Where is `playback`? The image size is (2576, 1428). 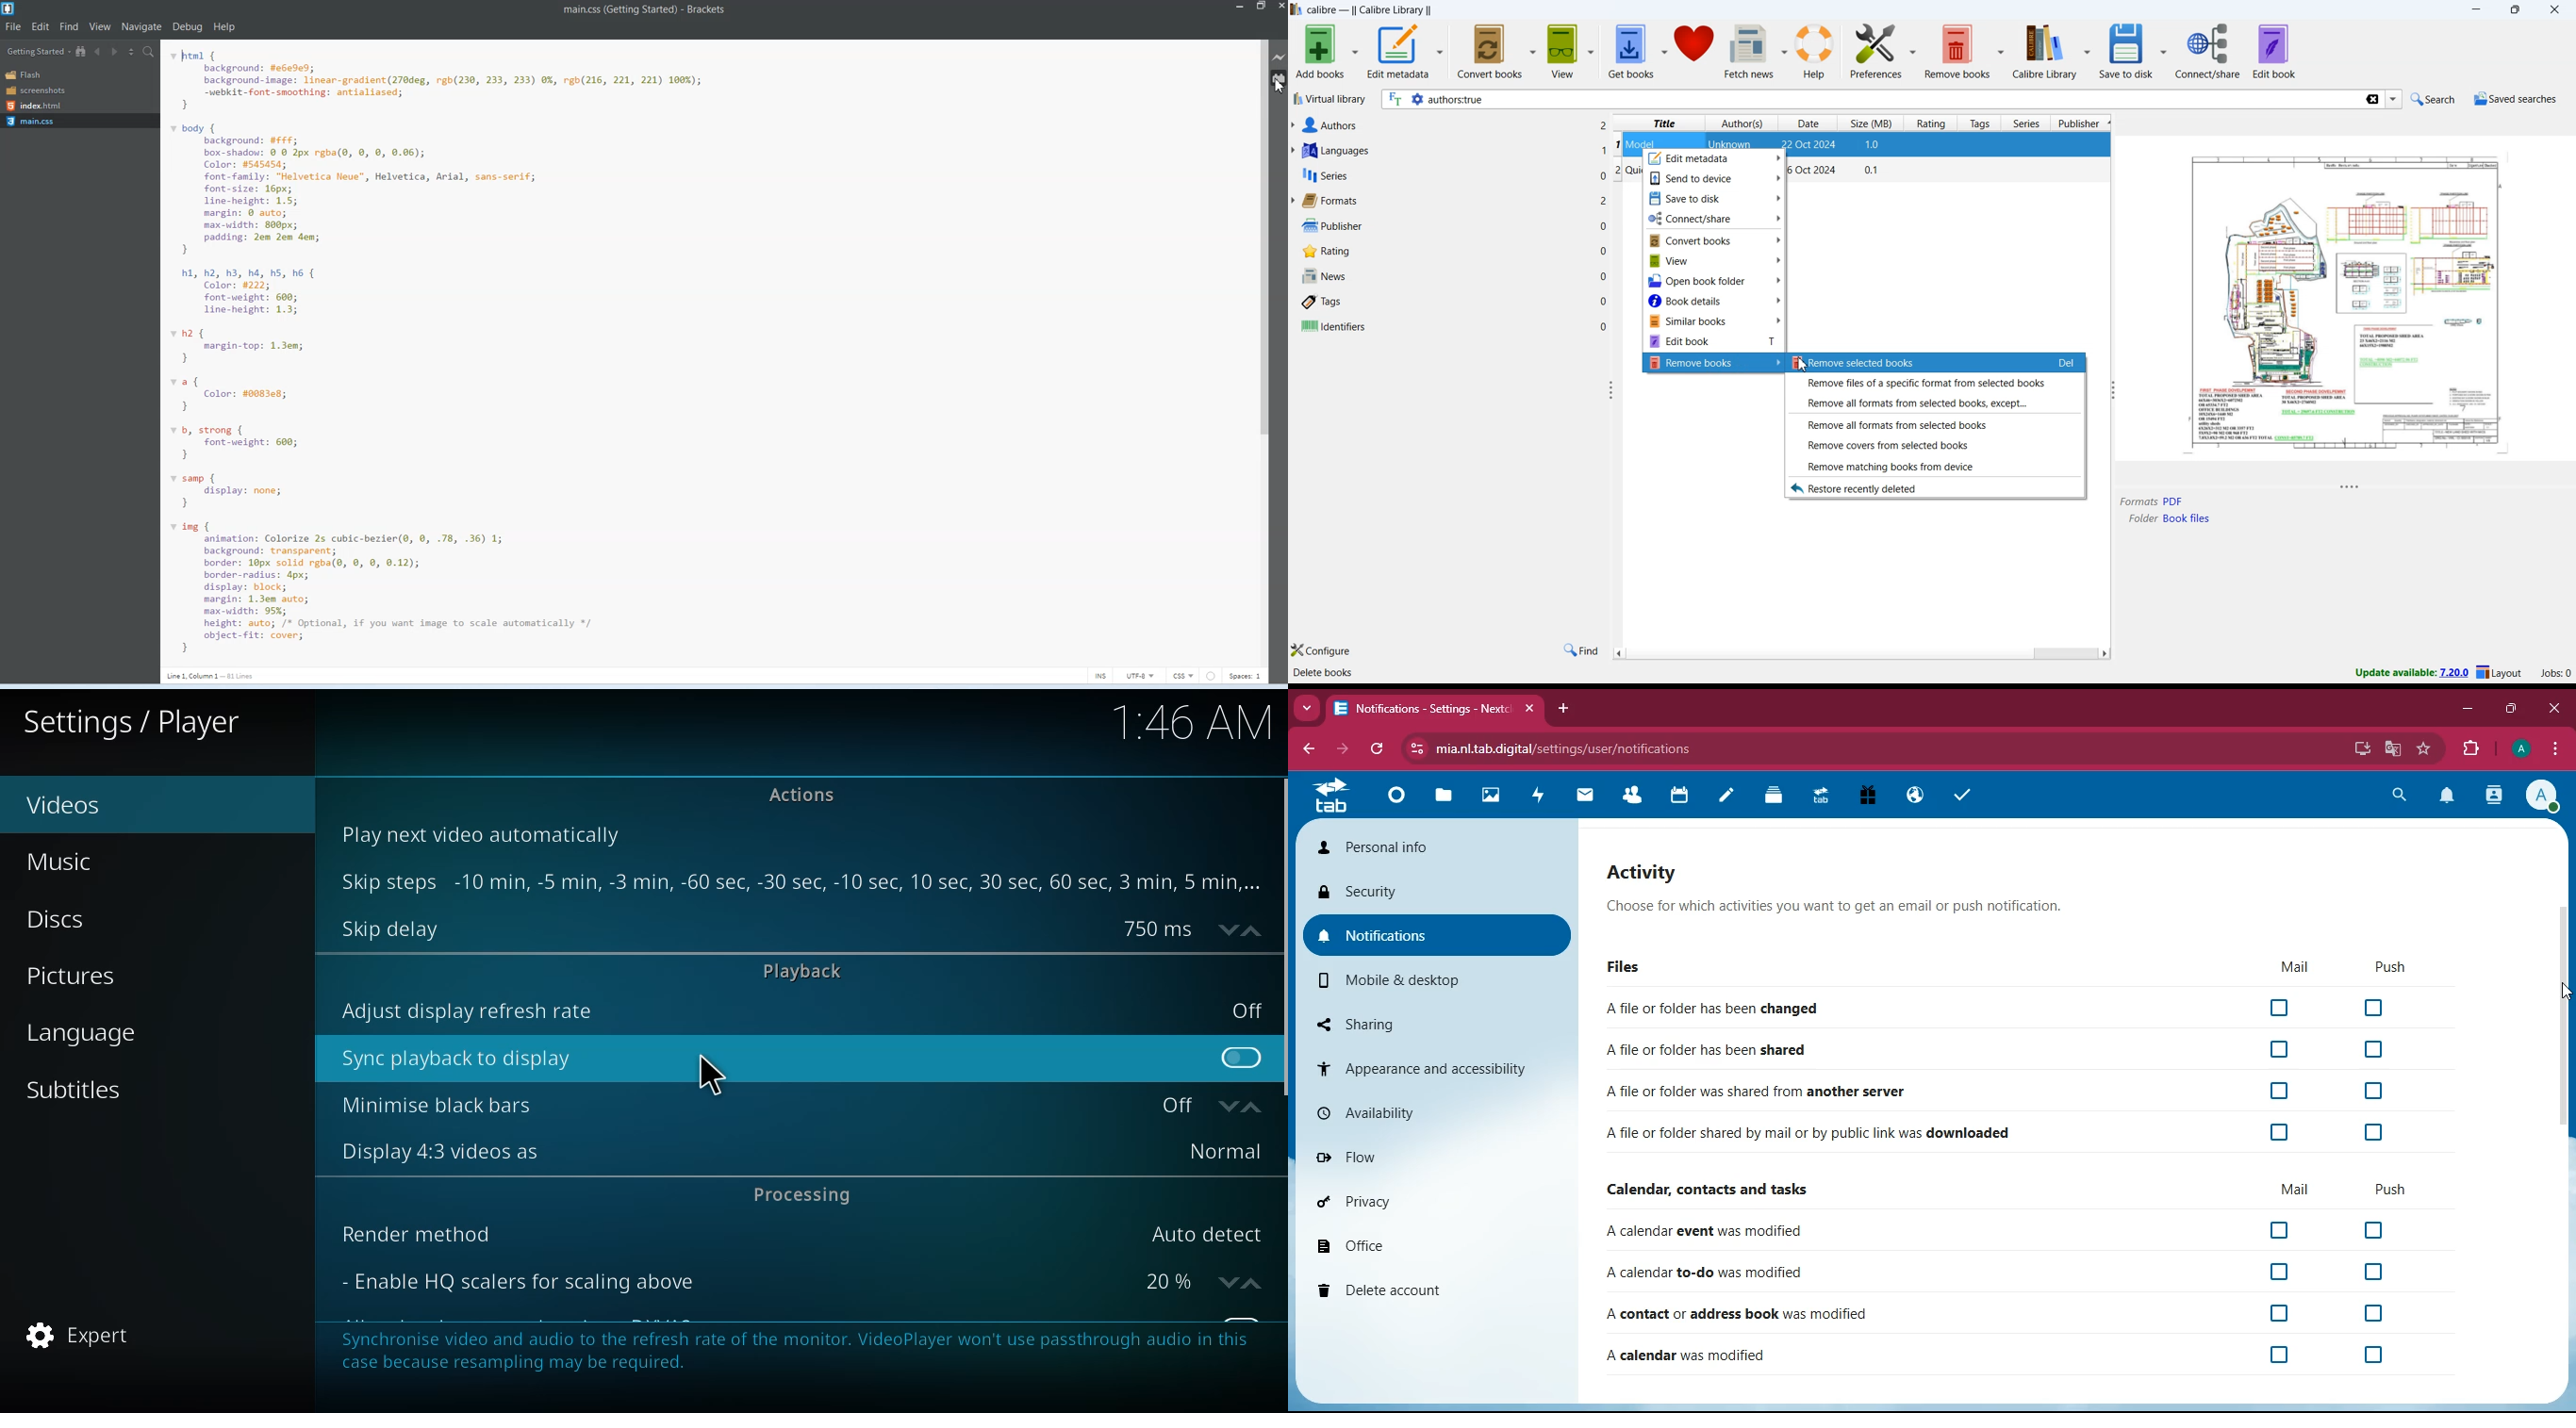
playback is located at coordinates (802, 968).